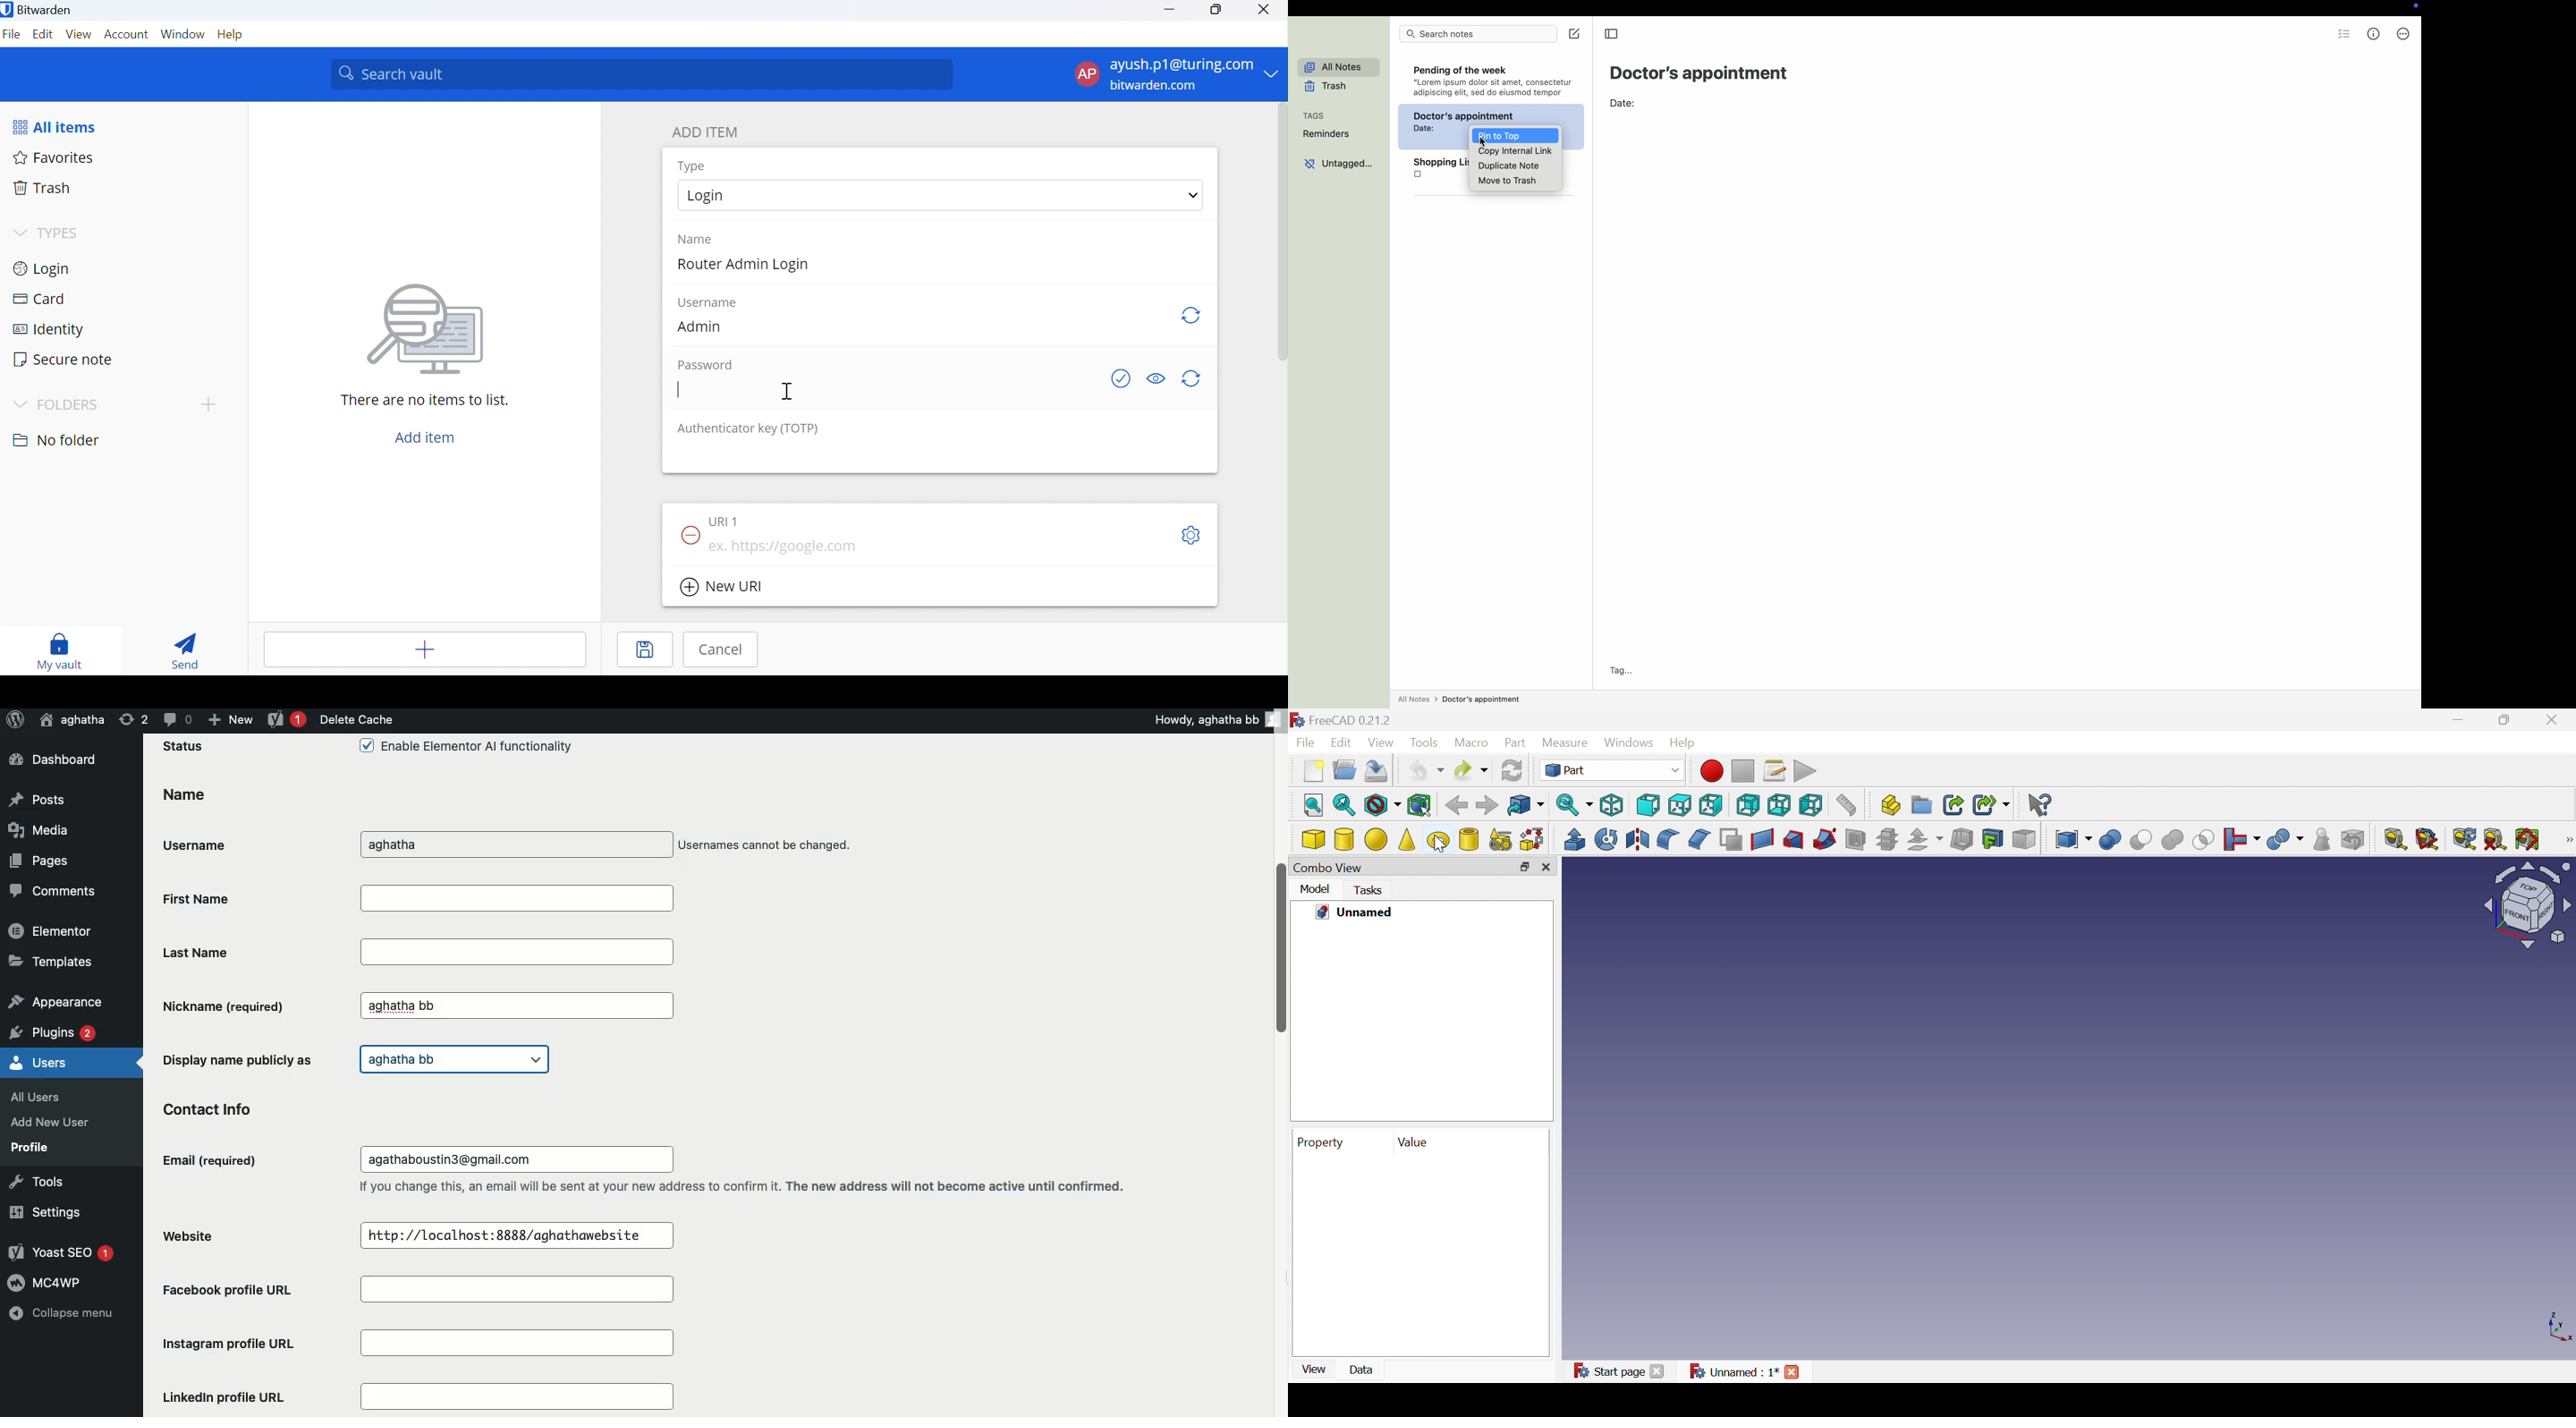 This screenshot has width=2576, height=1428. I want to click on All Users, so click(45, 1095).